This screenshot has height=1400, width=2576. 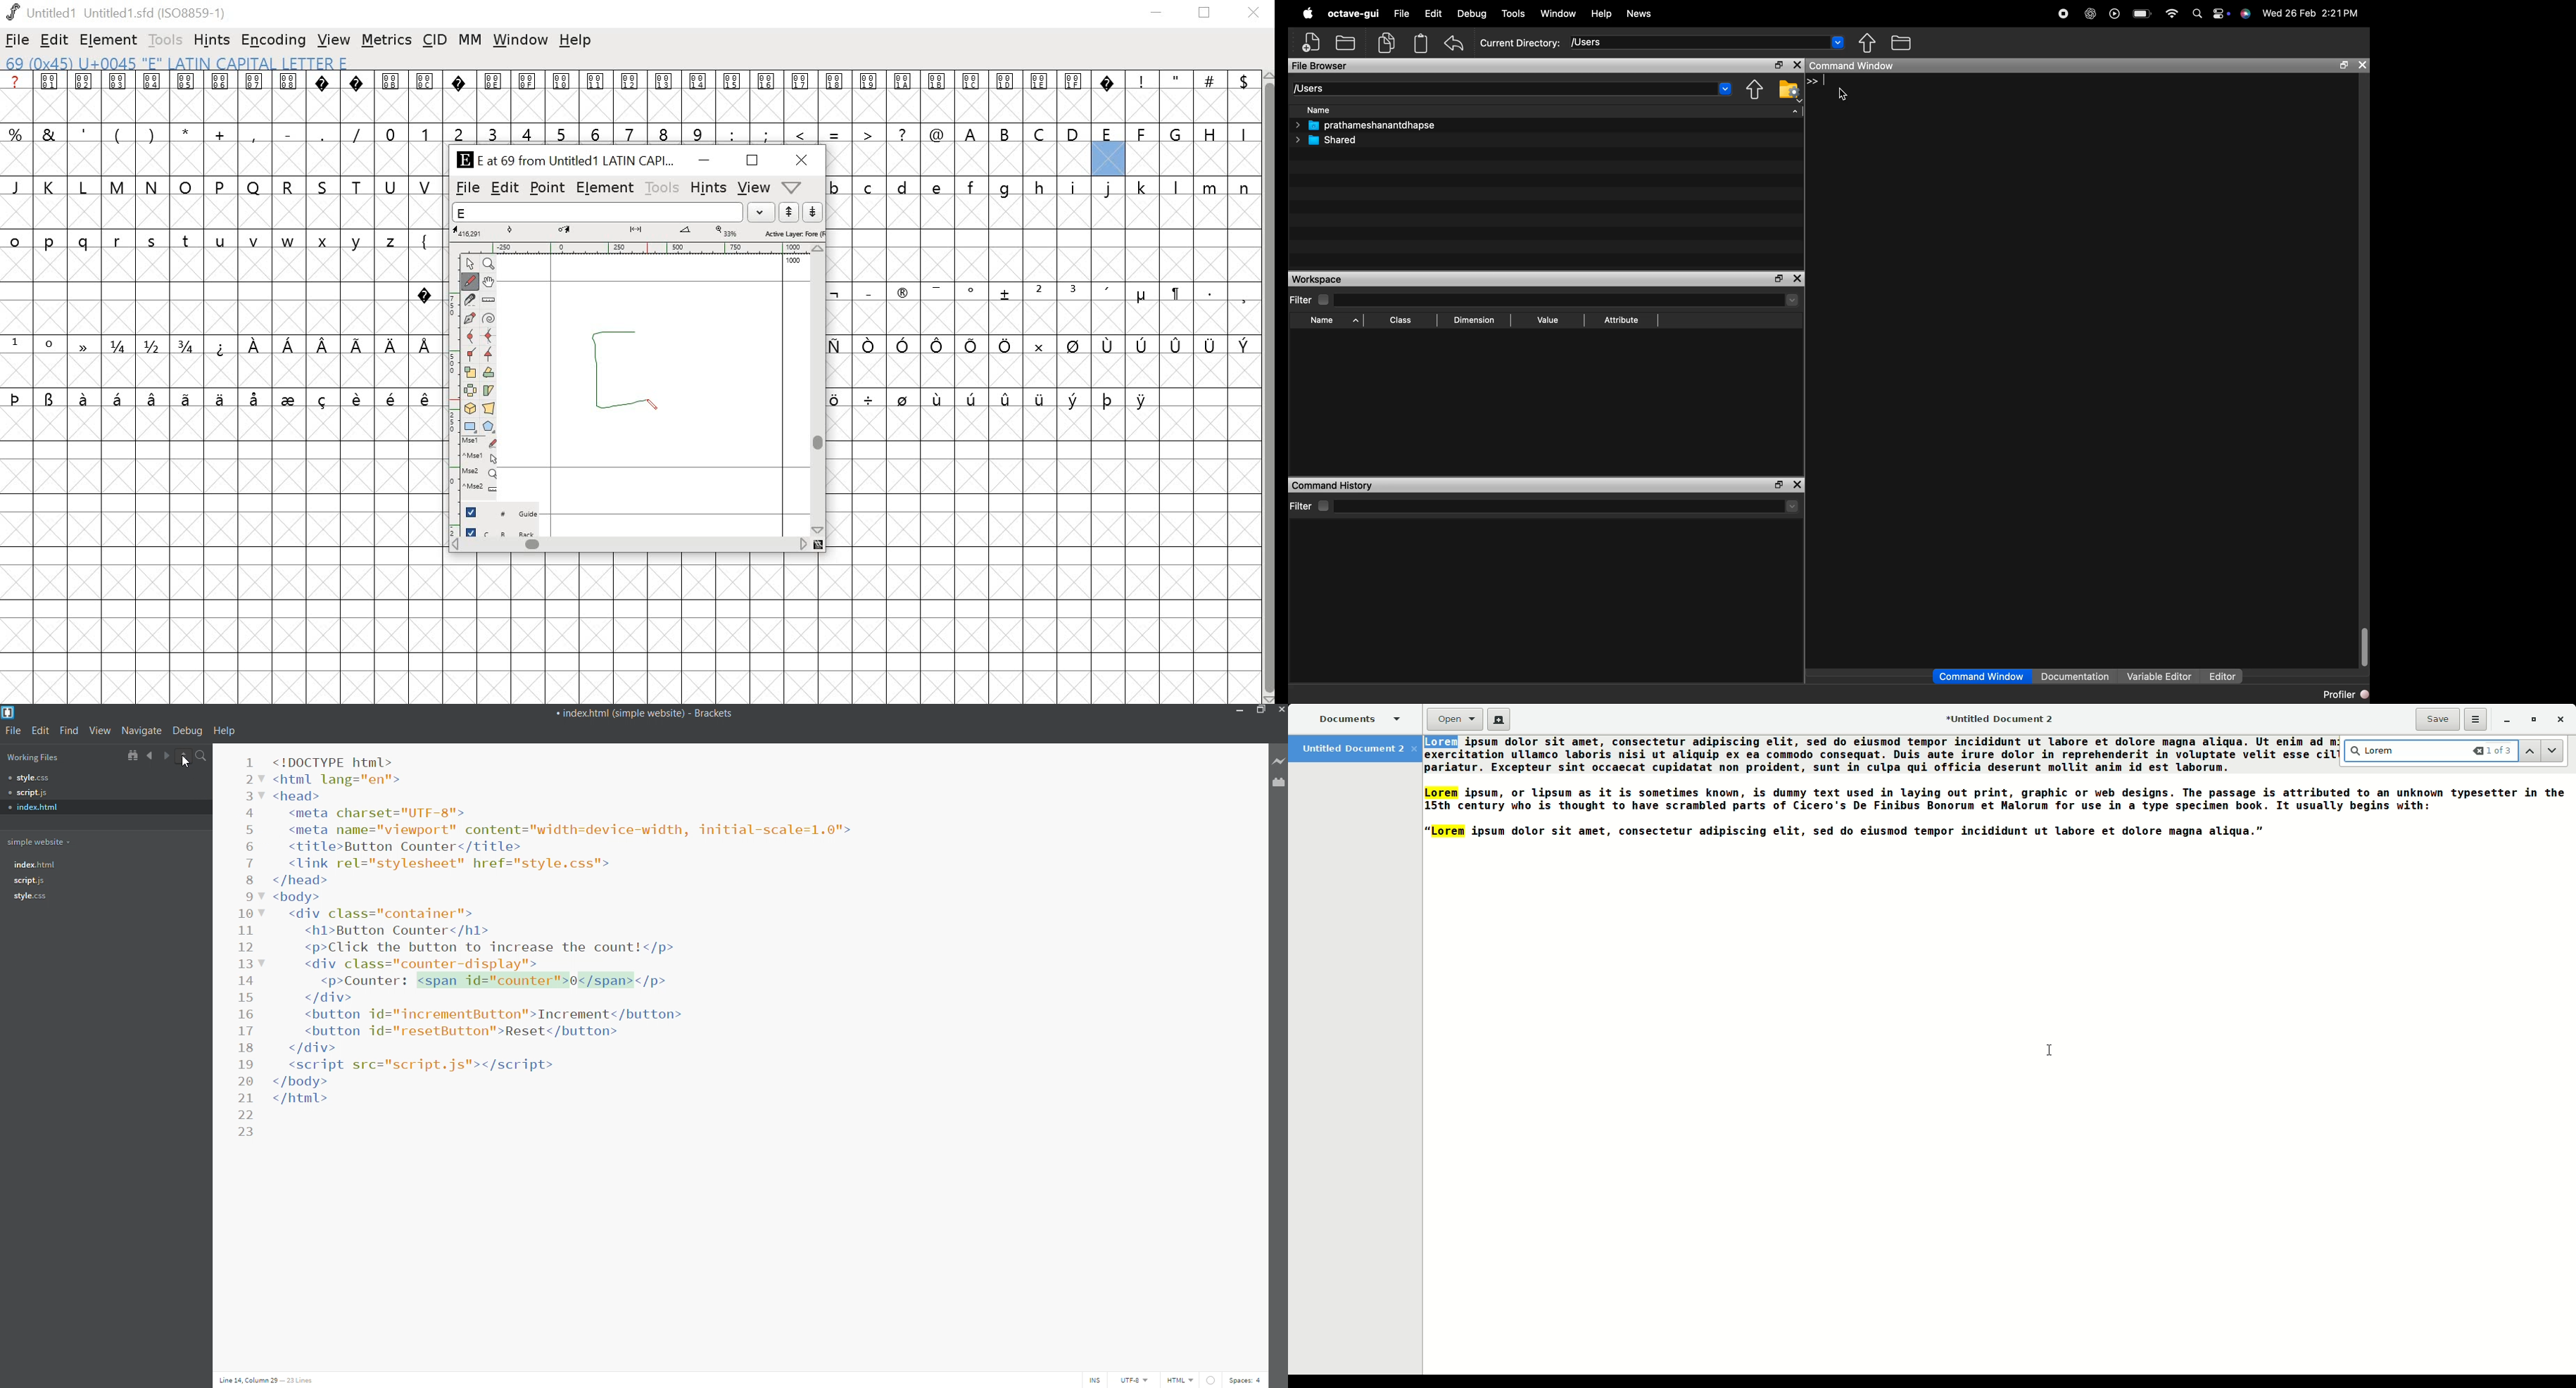 I want to click on view, so click(x=334, y=40).